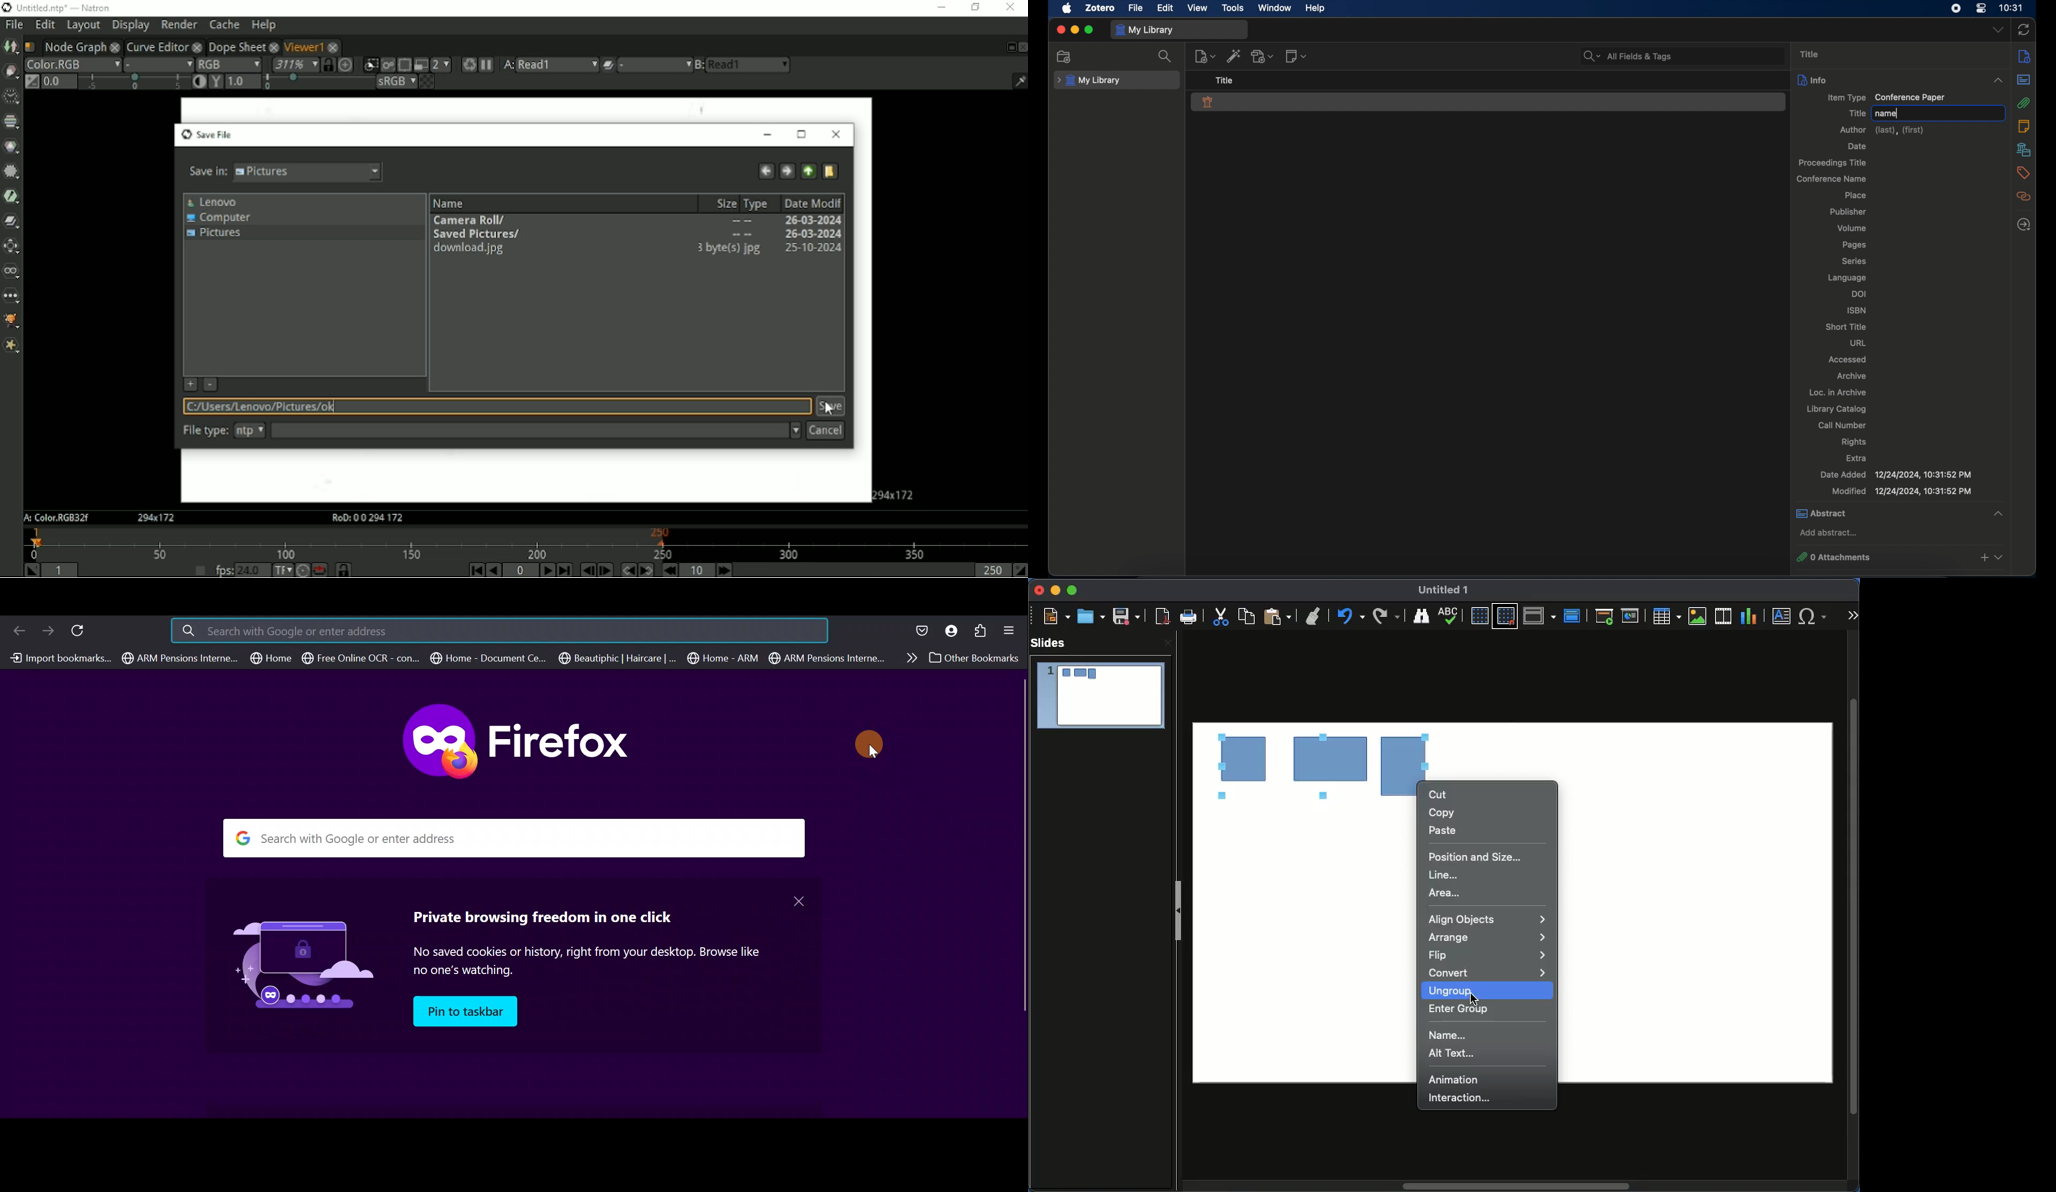 This screenshot has width=2072, height=1204. Describe the element at coordinates (367, 518) in the screenshot. I see `RoD` at that location.